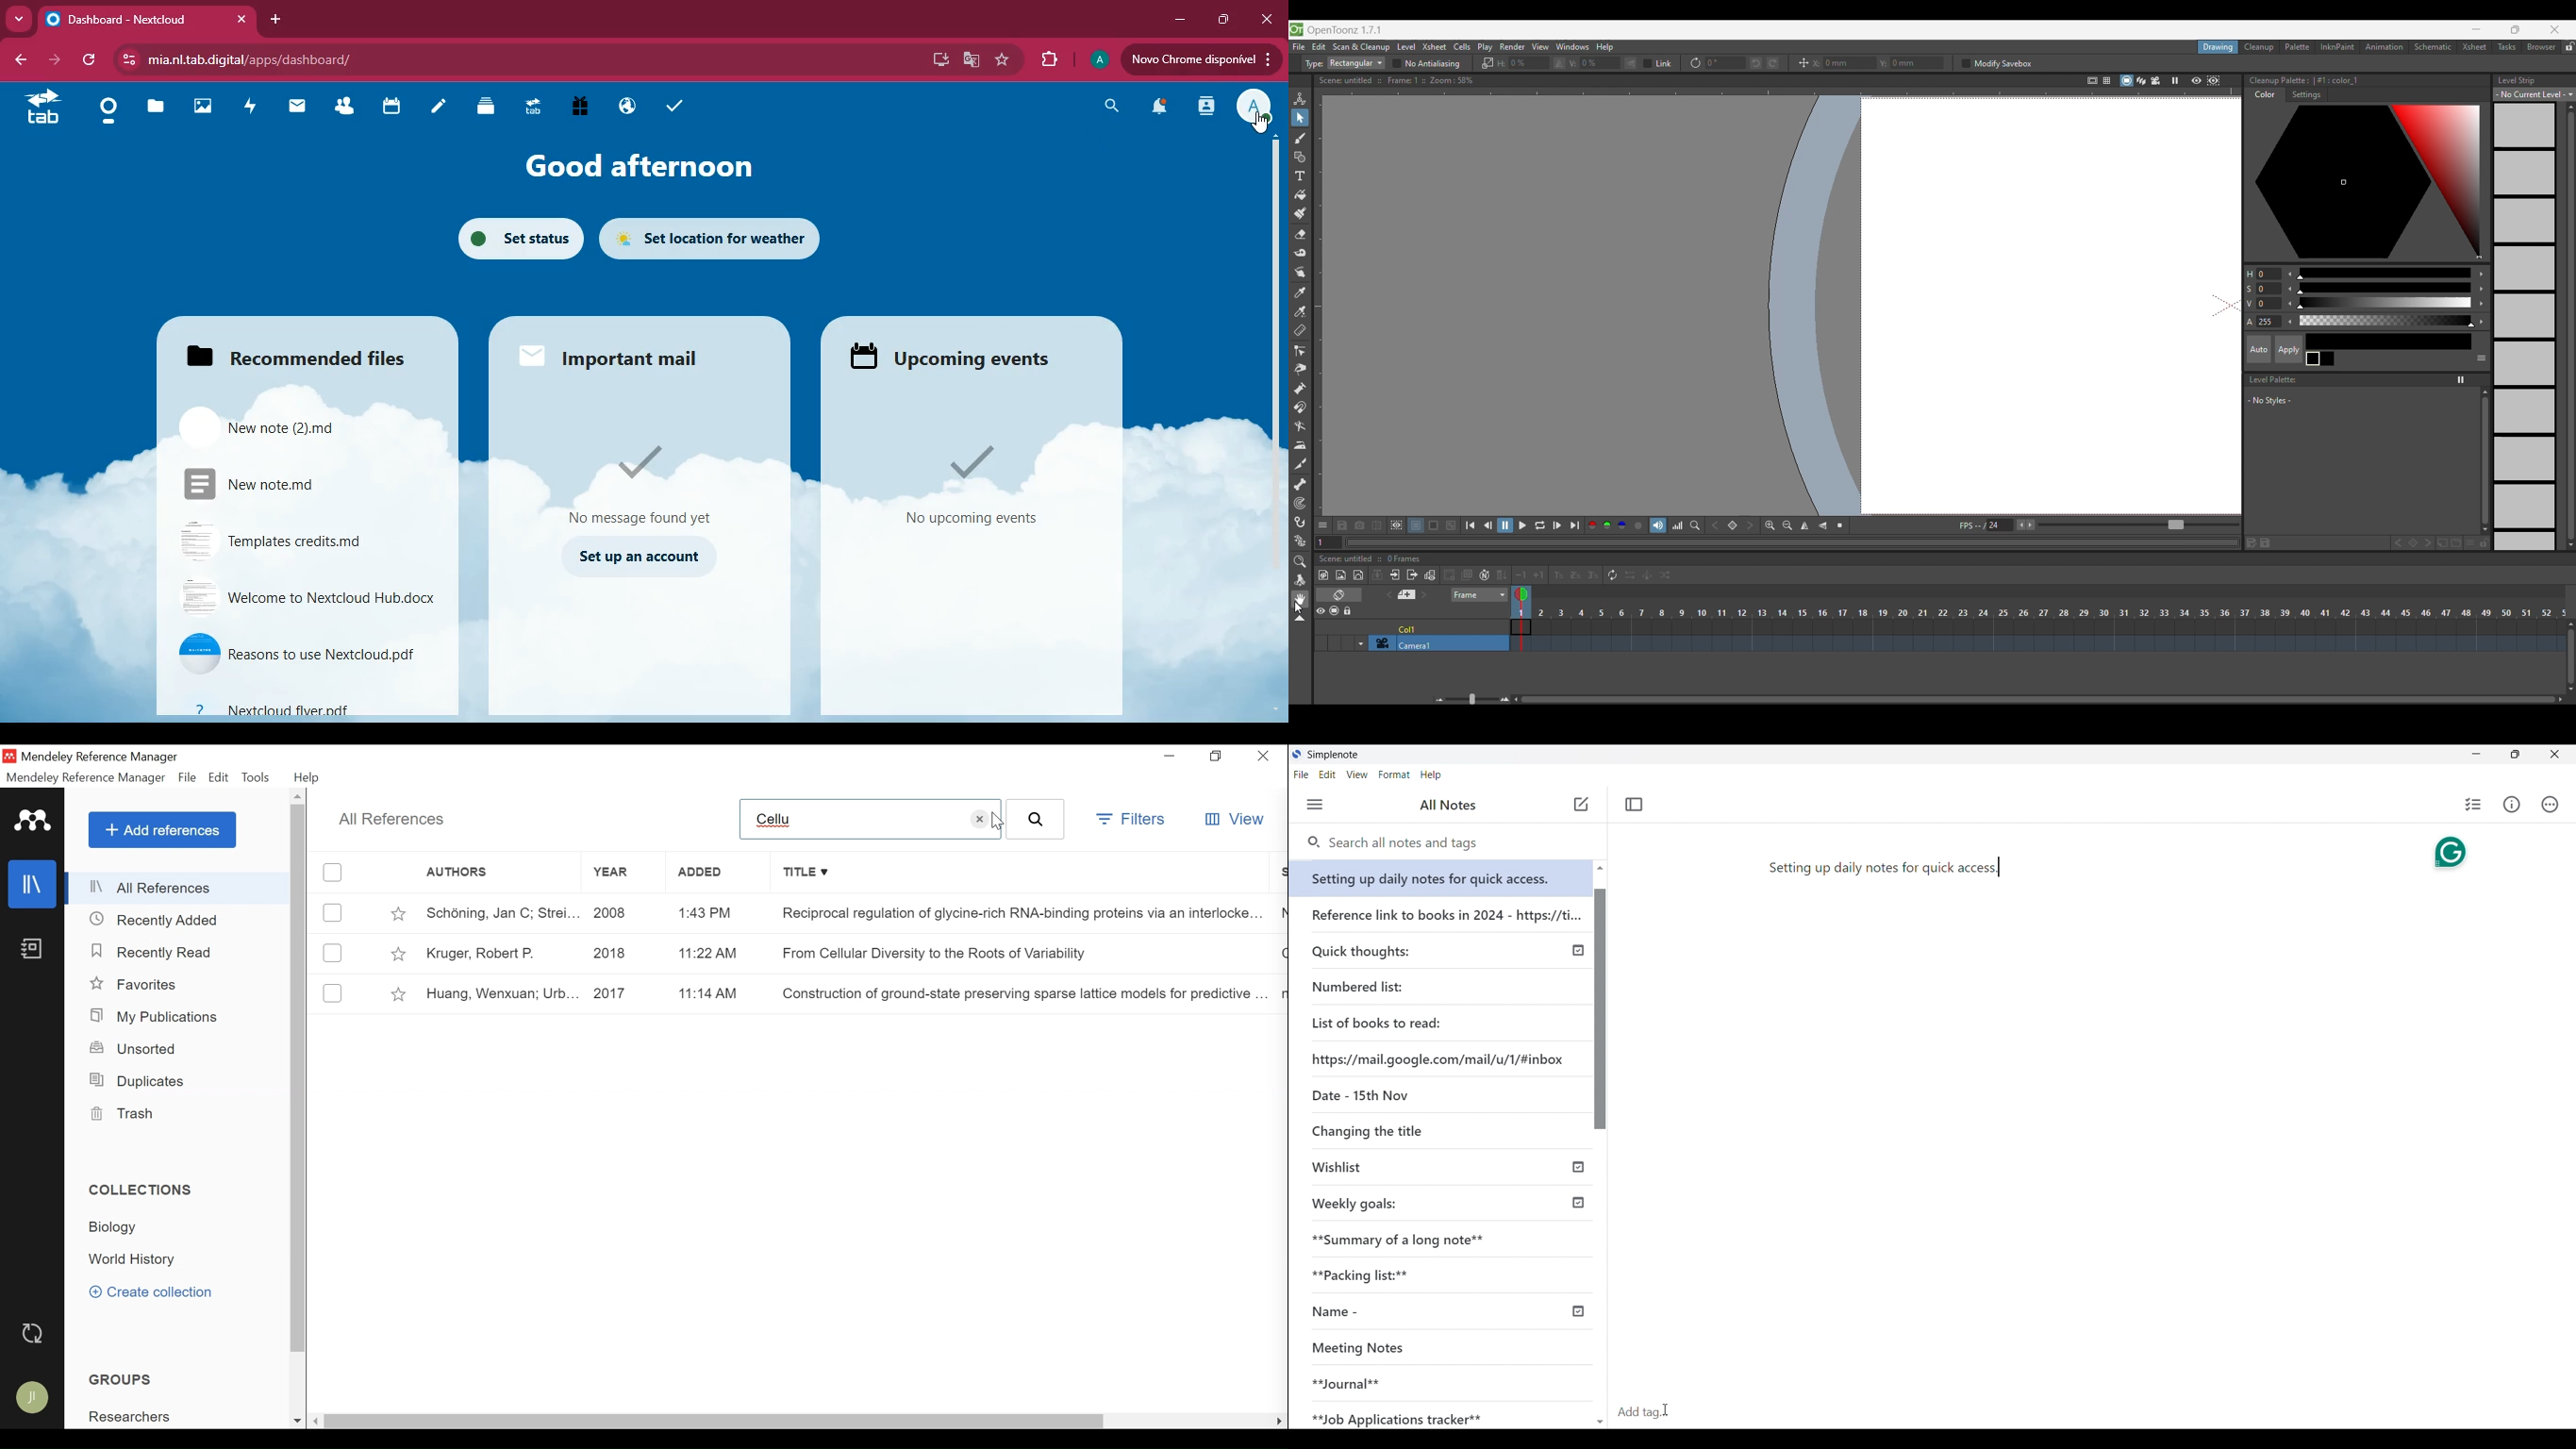  I want to click on Mendeley Desktop Icon, so click(9, 756).